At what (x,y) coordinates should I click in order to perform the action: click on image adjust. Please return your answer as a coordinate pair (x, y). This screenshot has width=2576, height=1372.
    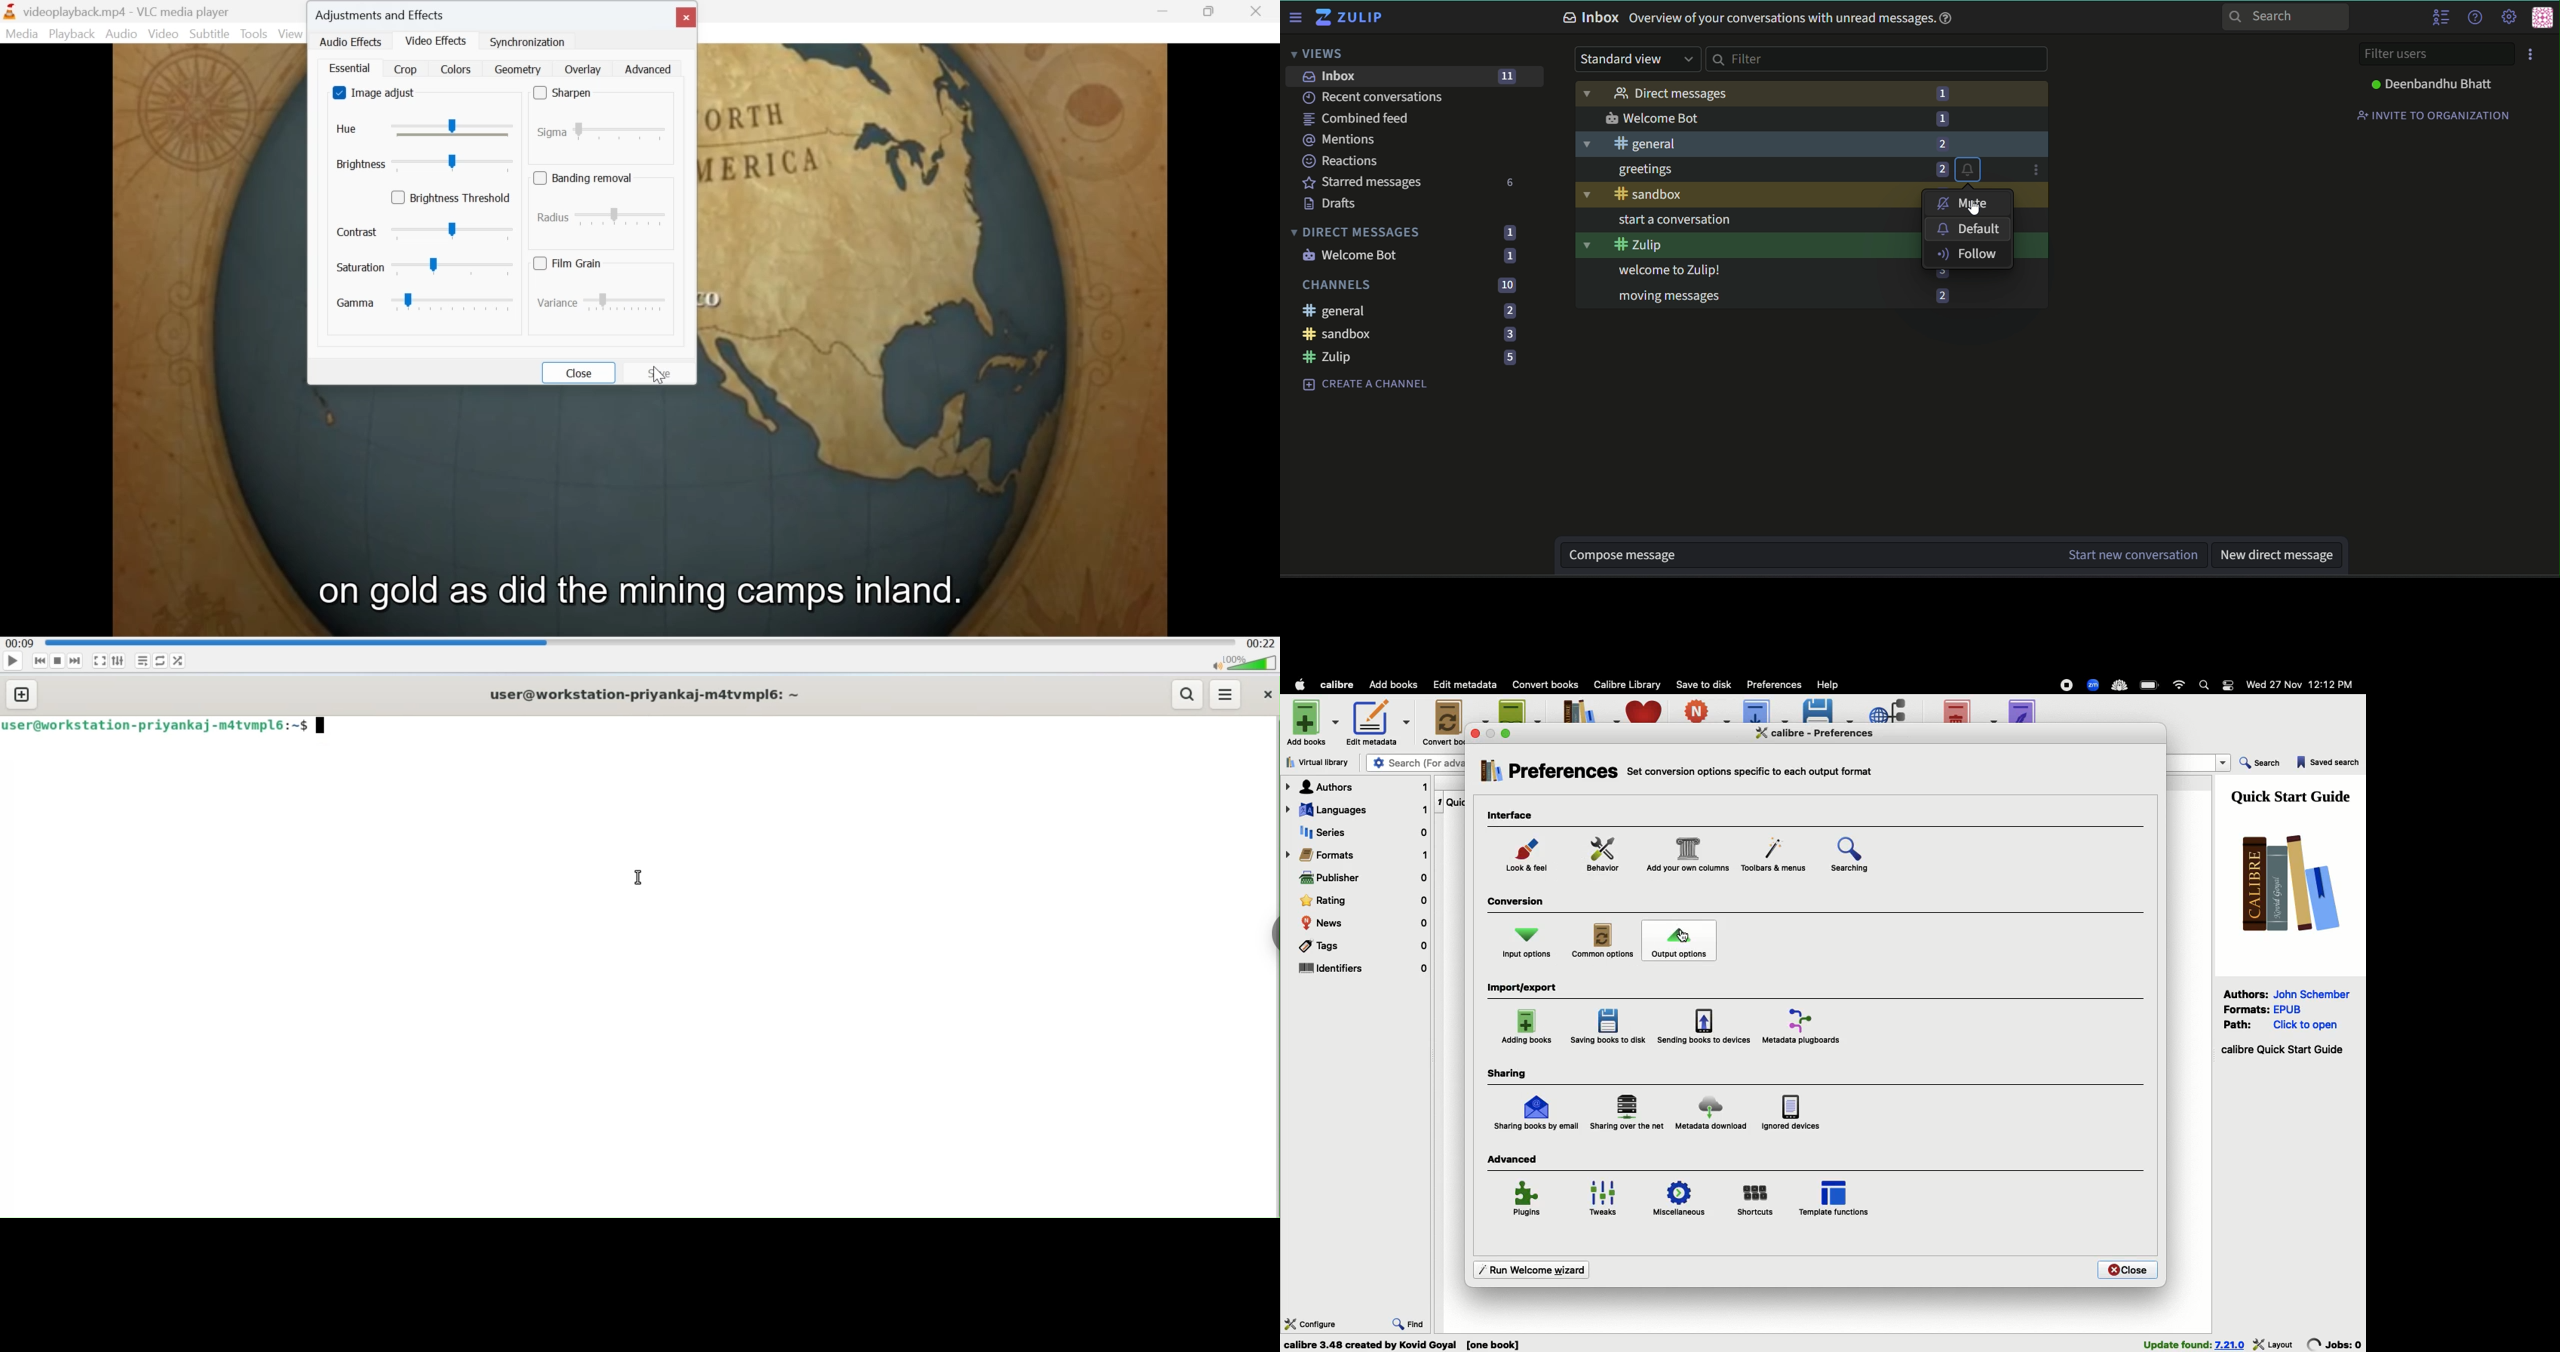
    Looking at the image, I should click on (379, 93).